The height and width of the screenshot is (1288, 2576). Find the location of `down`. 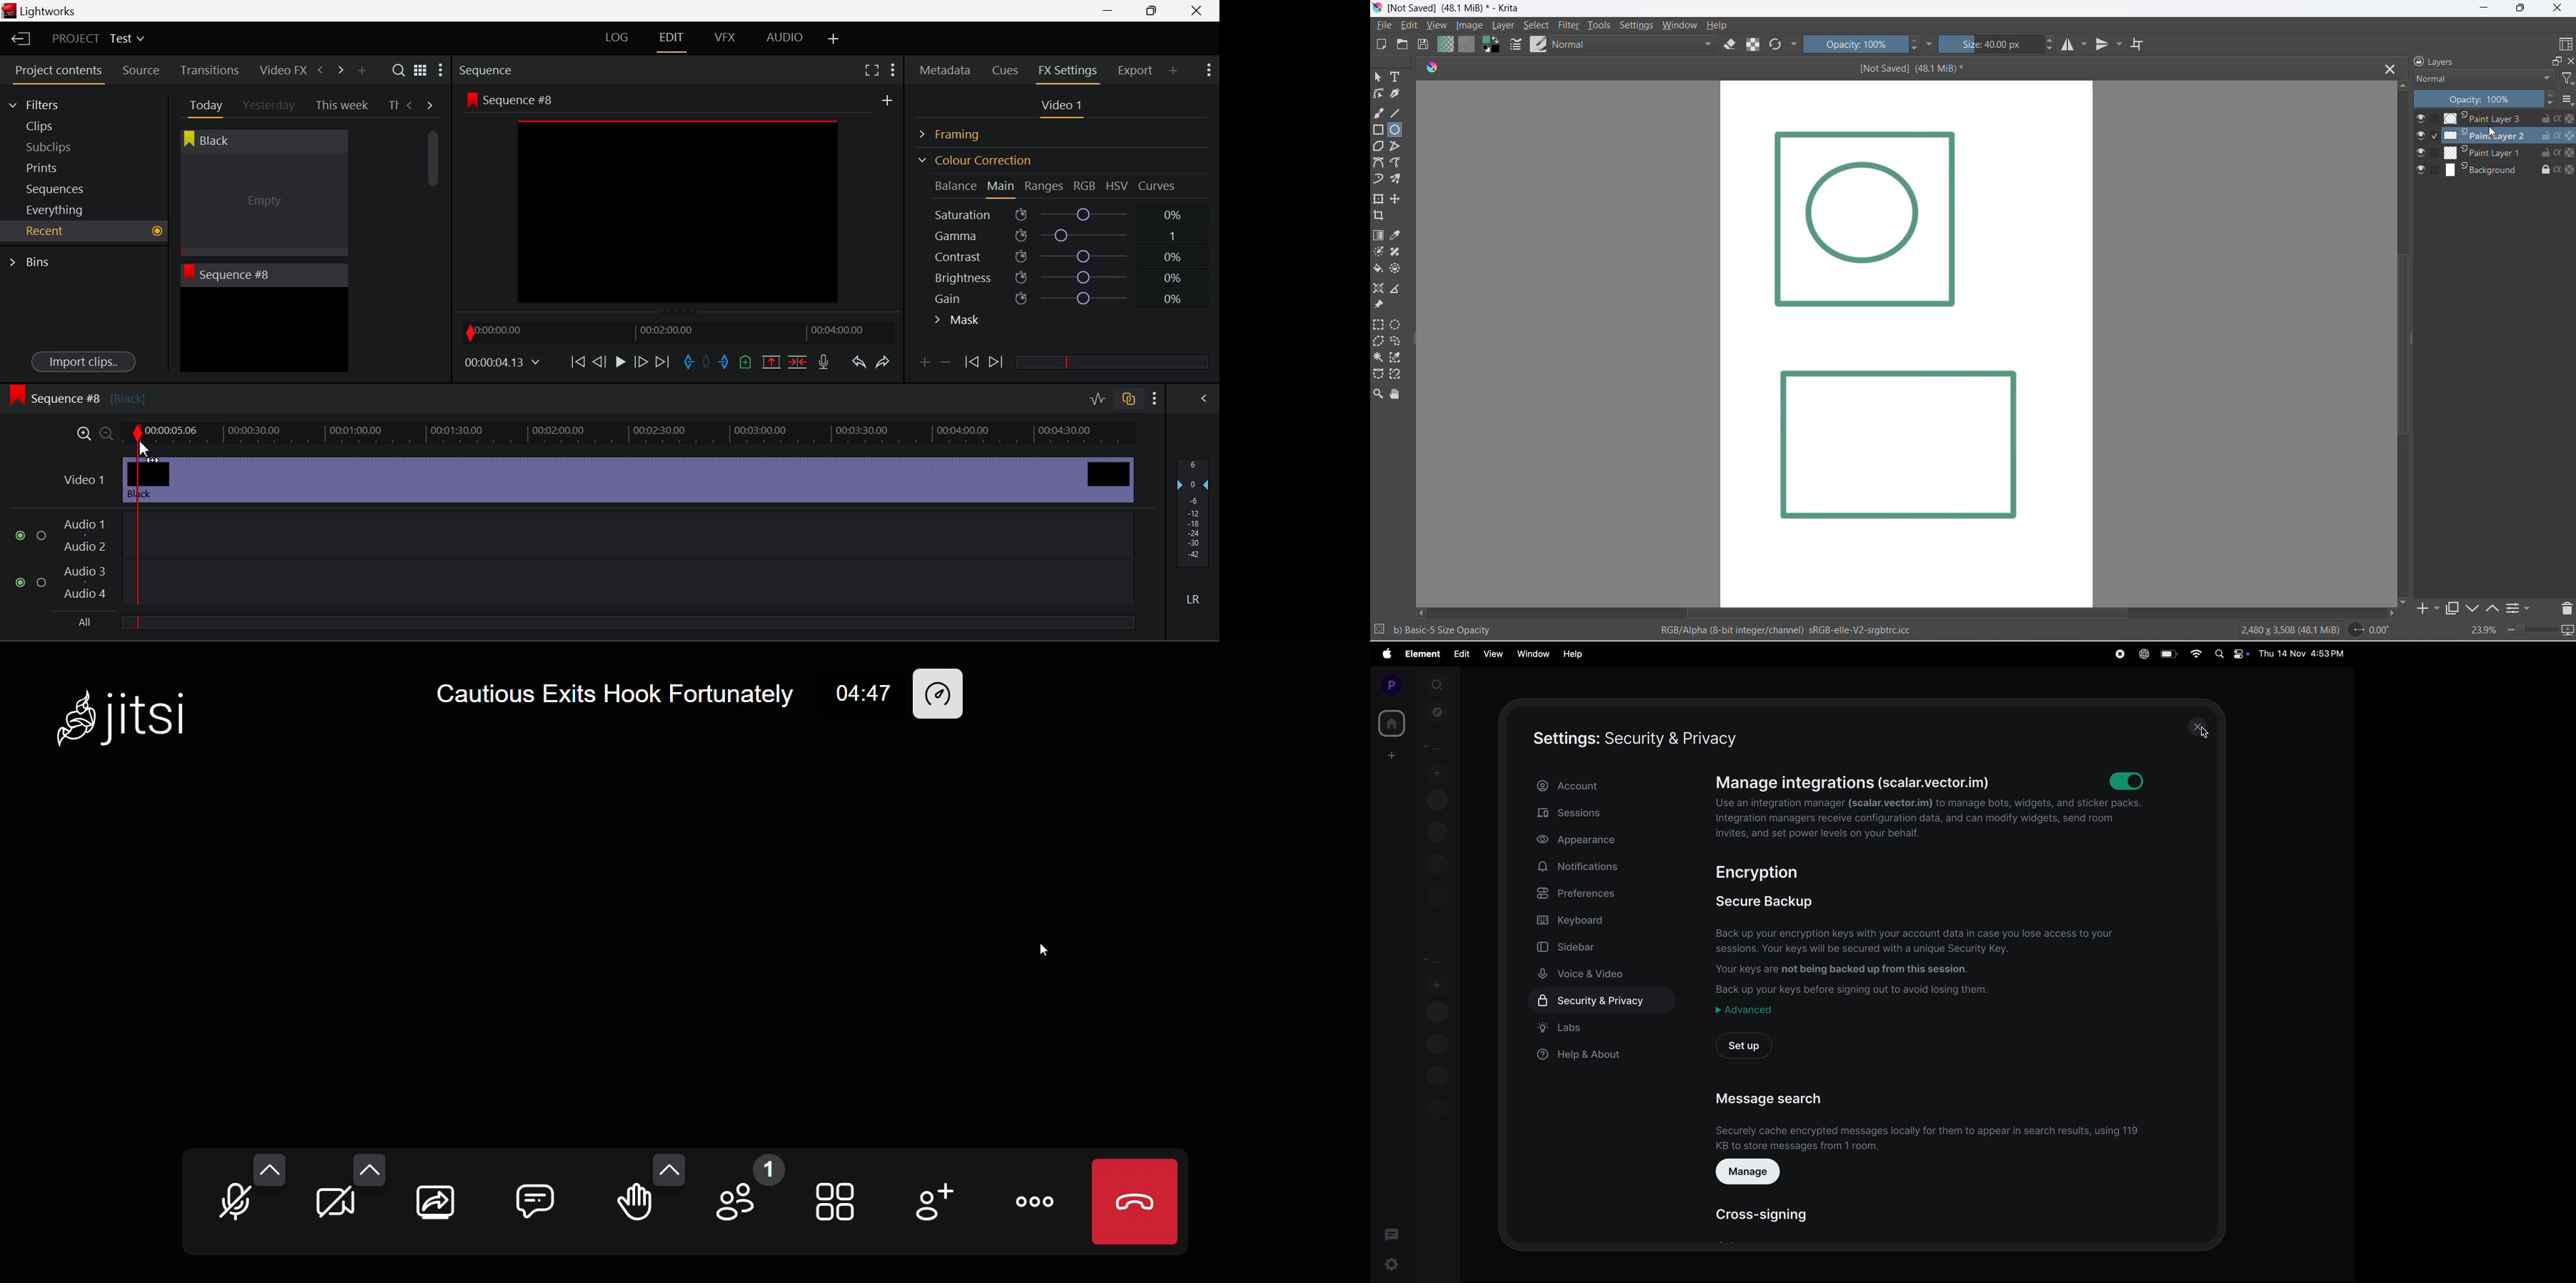

down is located at coordinates (2473, 609).